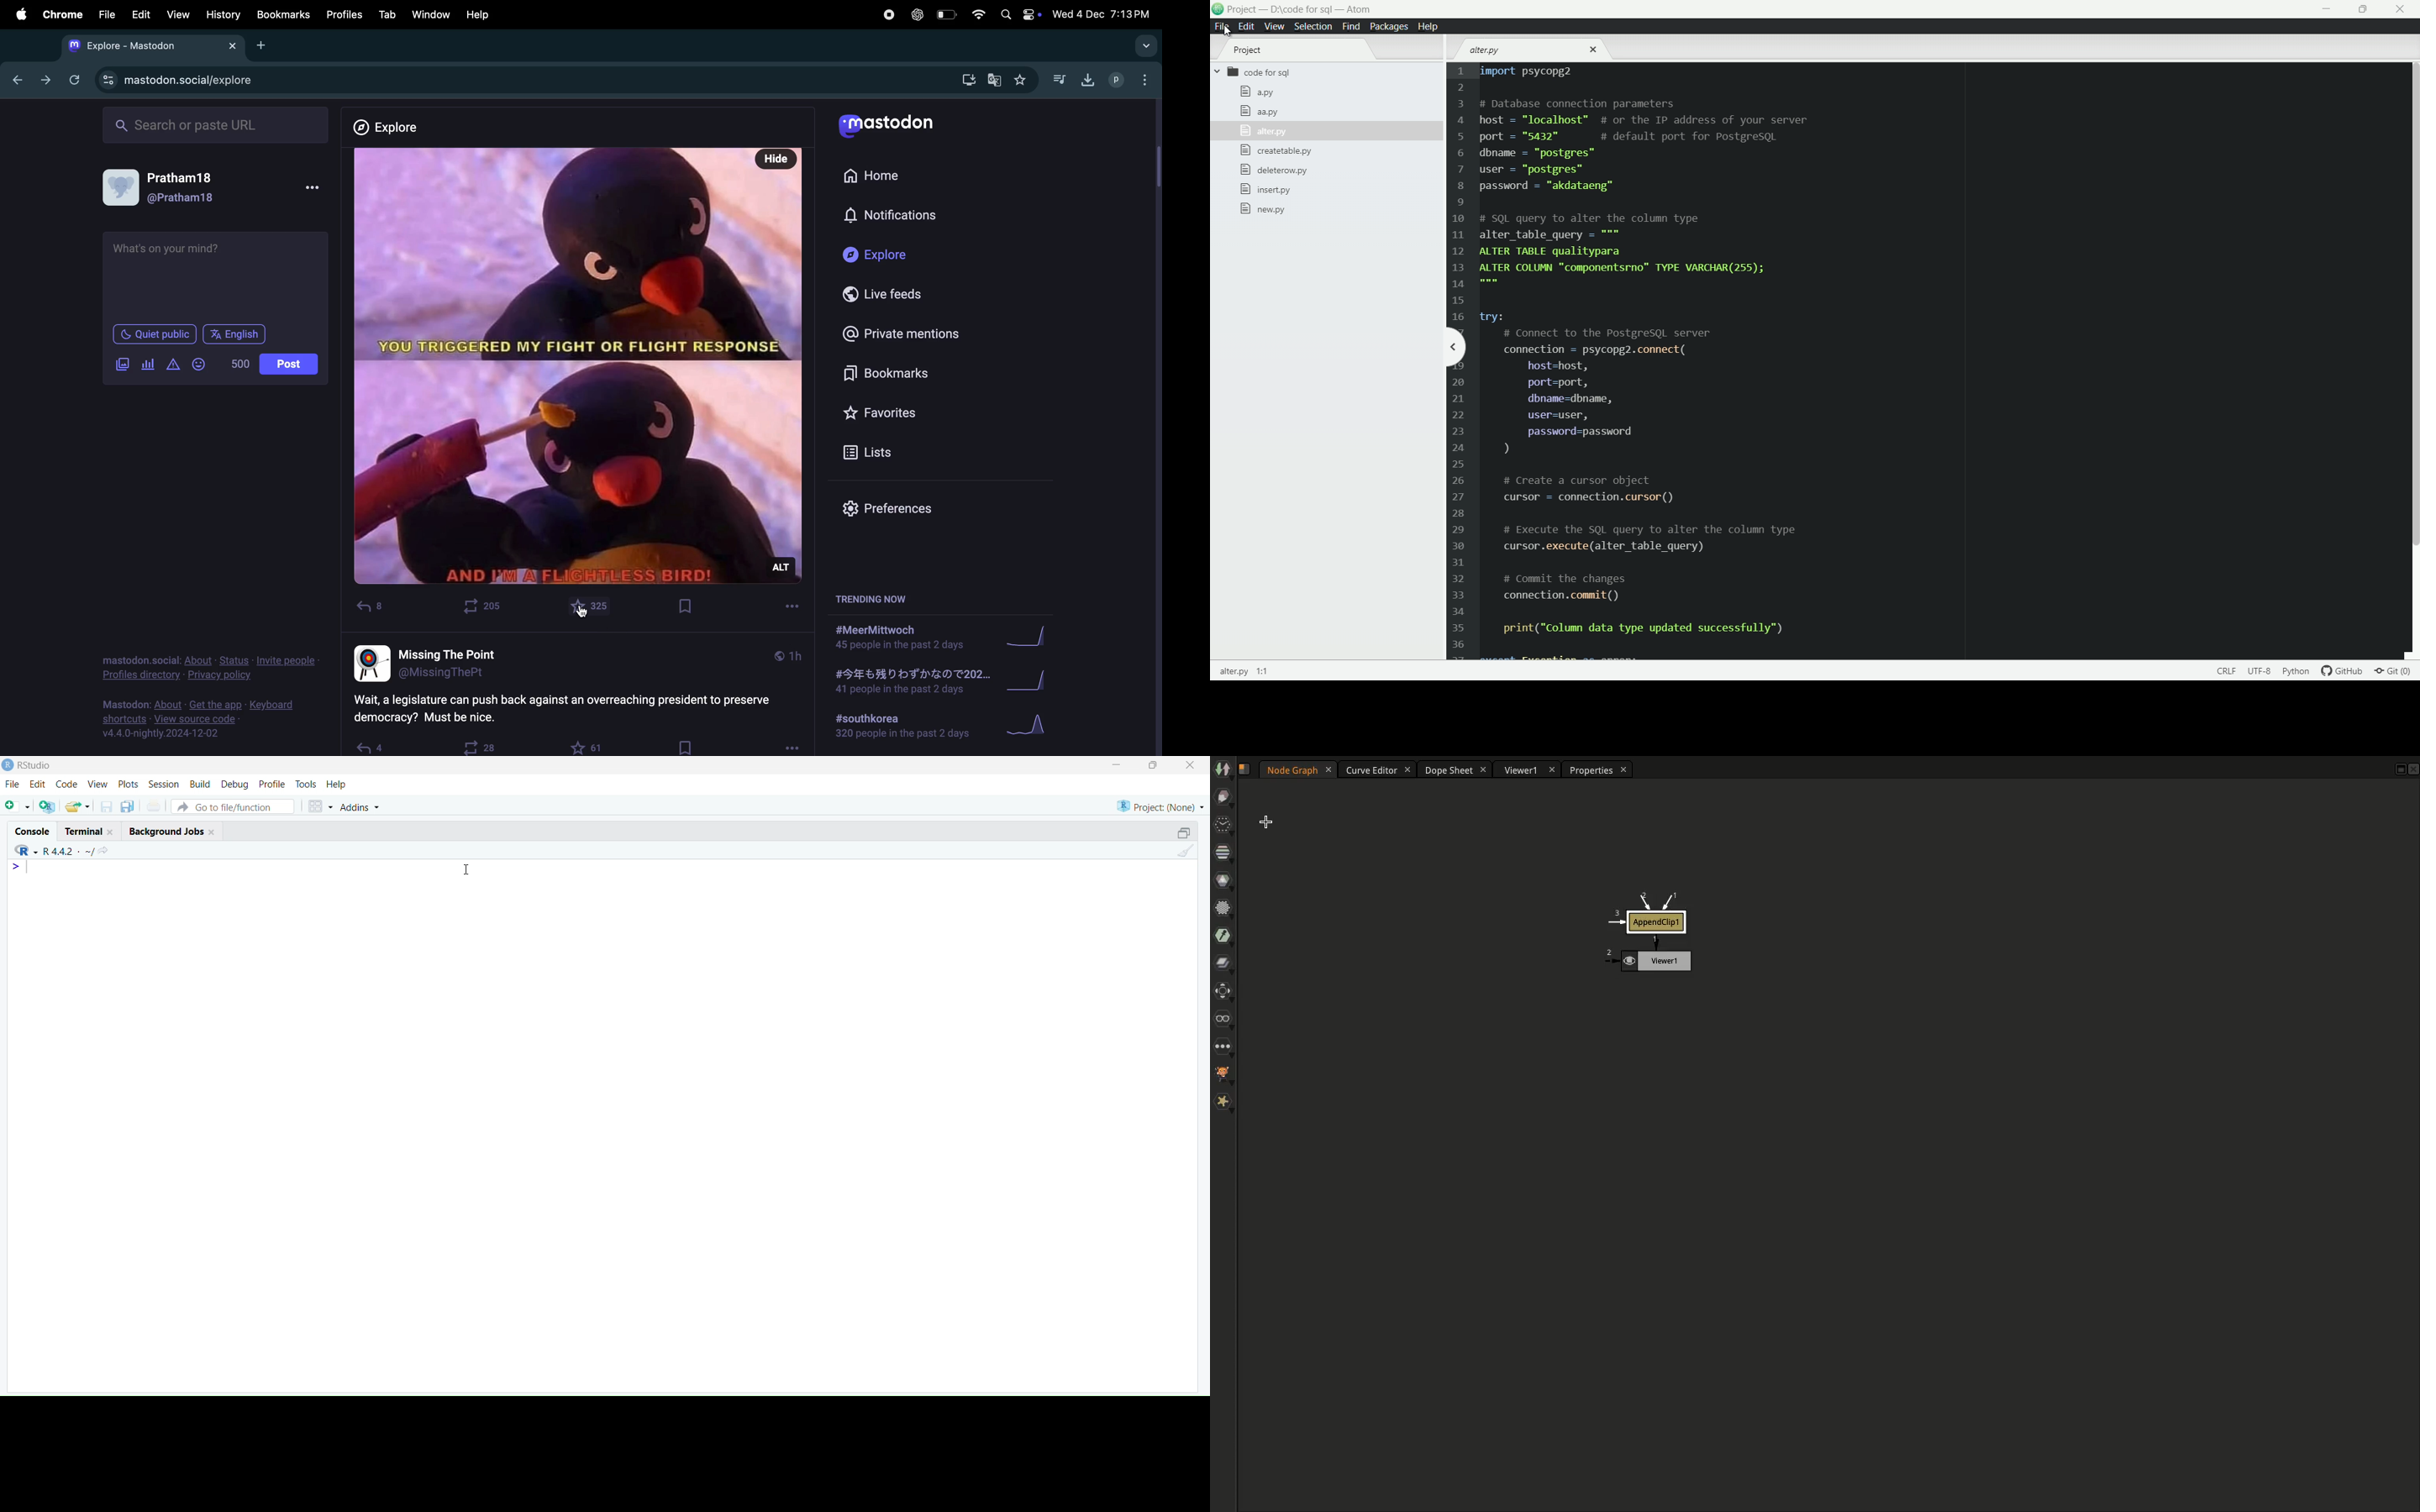 The height and width of the screenshot is (1512, 2436). What do you see at coordinates (212, 832) in the screenshot?
I see `close` at bounding box center [212, 832].